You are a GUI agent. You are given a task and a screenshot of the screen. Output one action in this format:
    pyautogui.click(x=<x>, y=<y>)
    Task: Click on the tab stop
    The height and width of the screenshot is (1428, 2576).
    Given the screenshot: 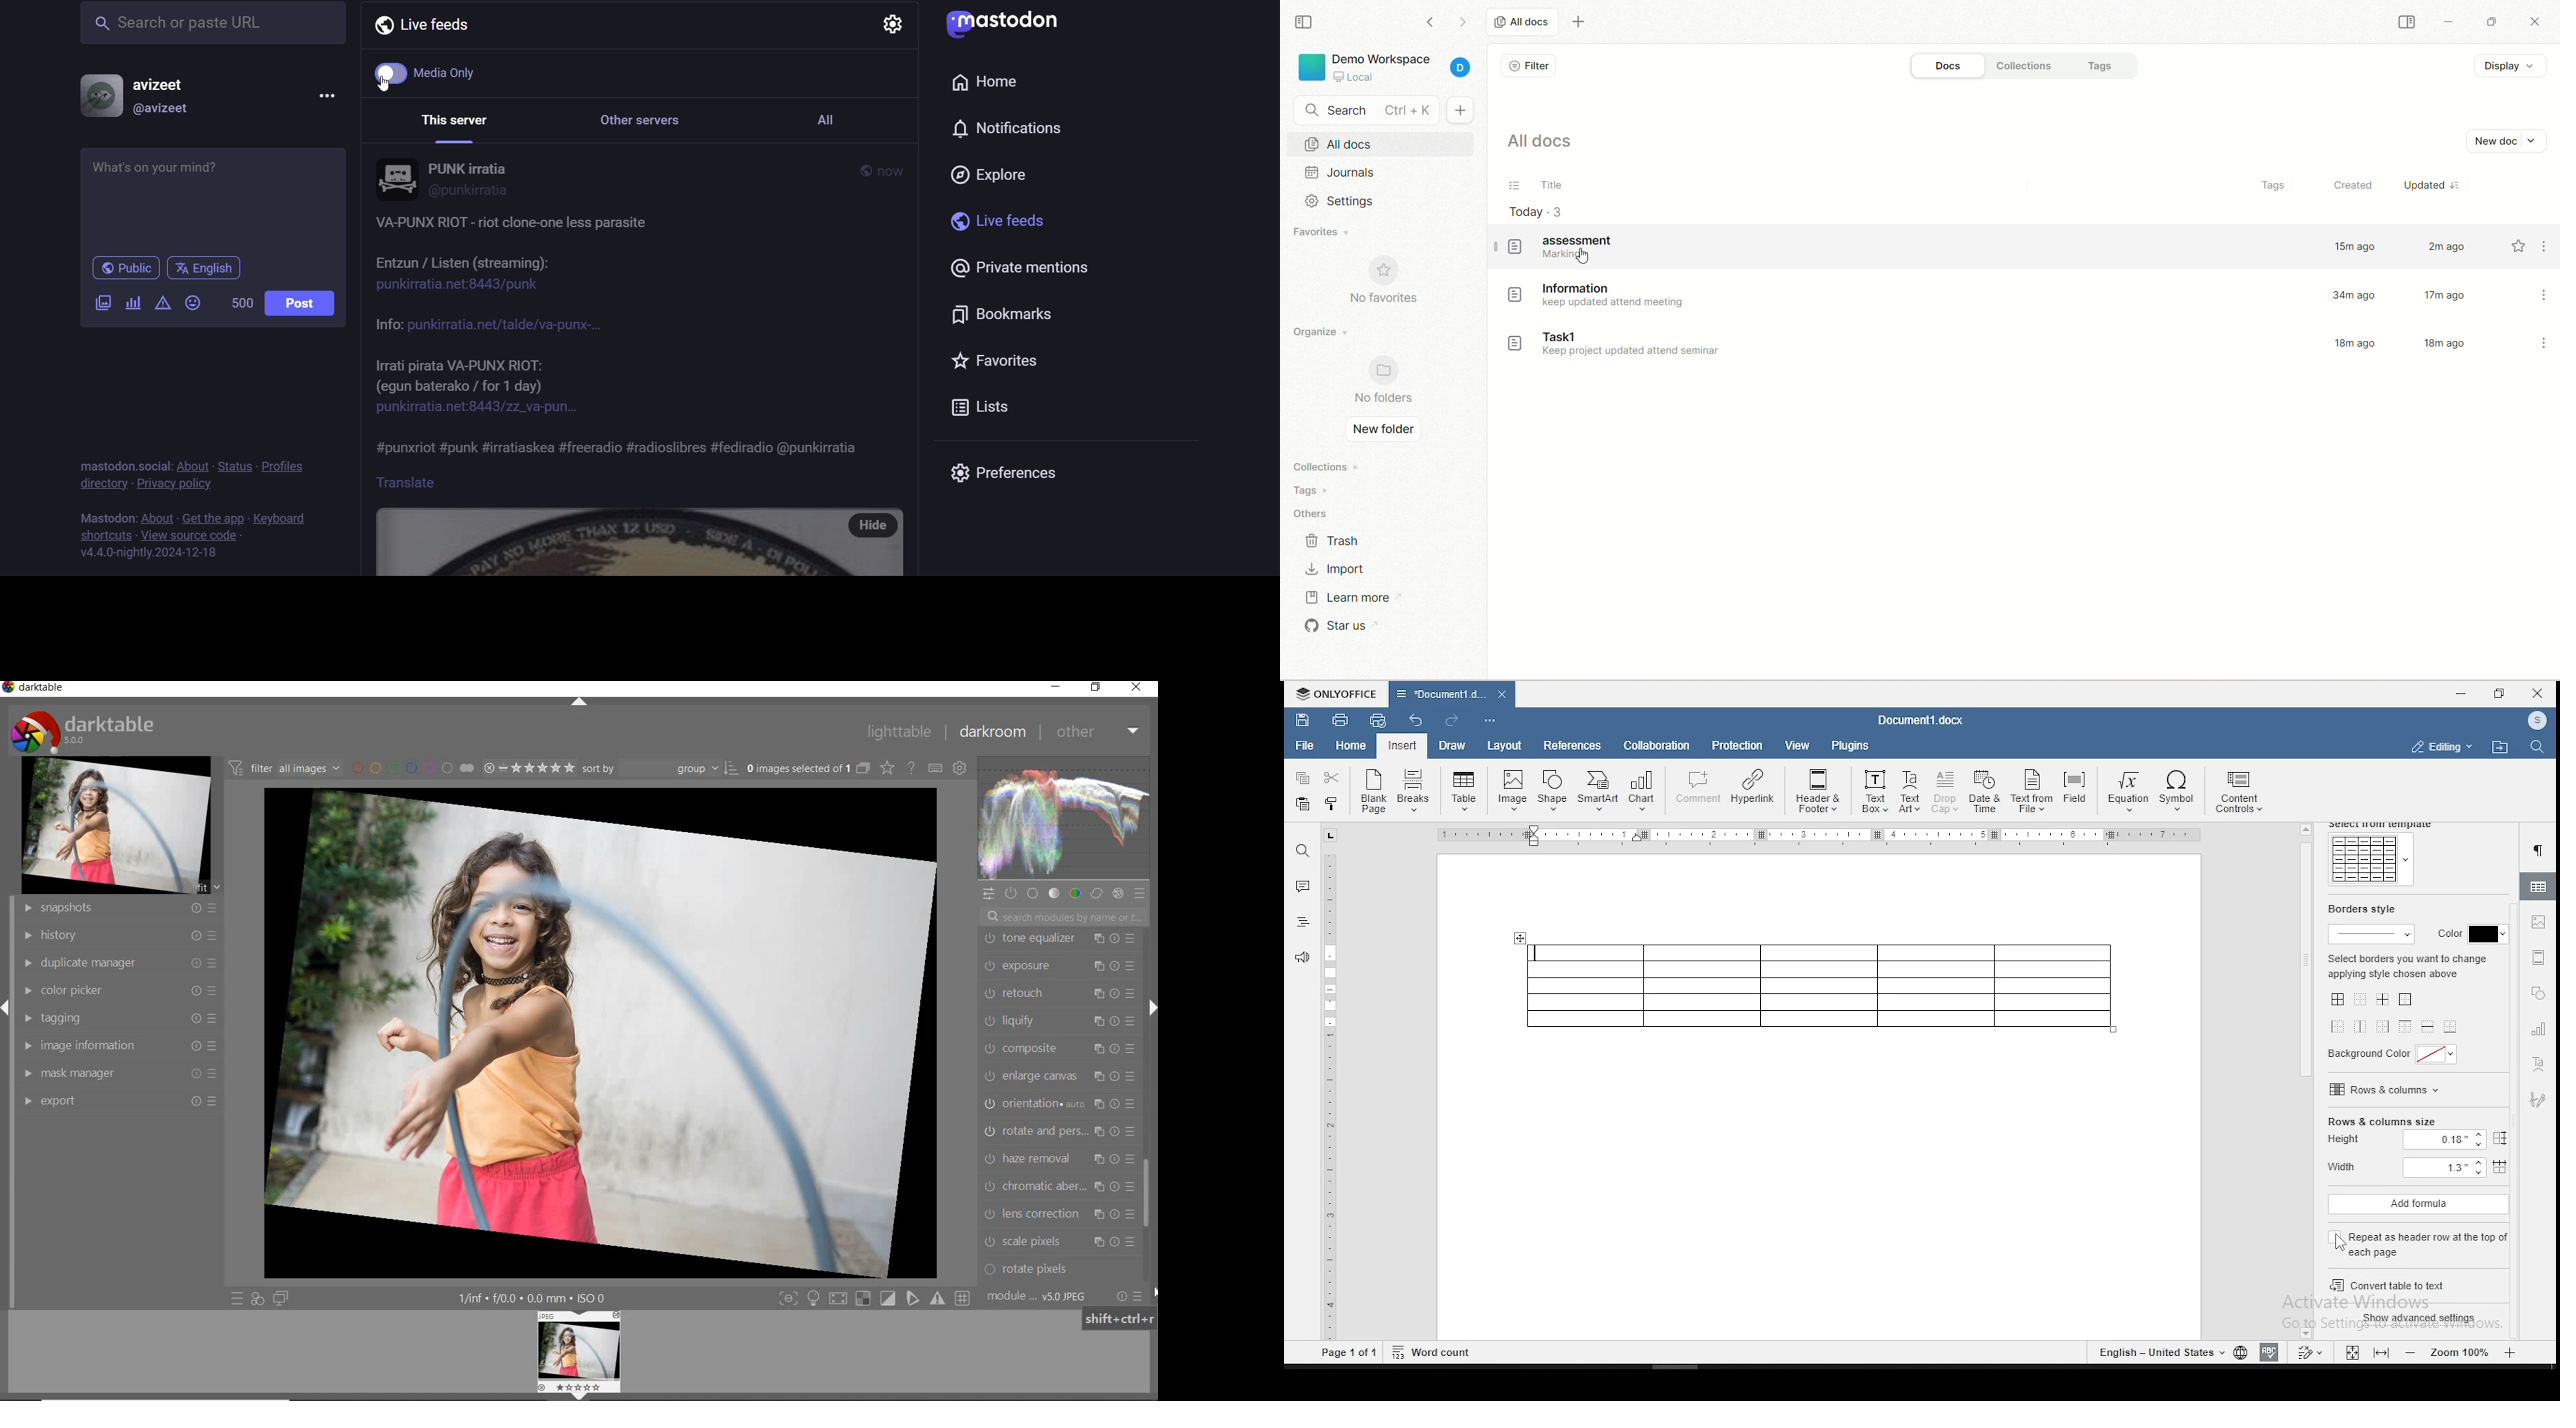 What is the action you would take?
    pyautogui.click(x=1331, y=835)
    